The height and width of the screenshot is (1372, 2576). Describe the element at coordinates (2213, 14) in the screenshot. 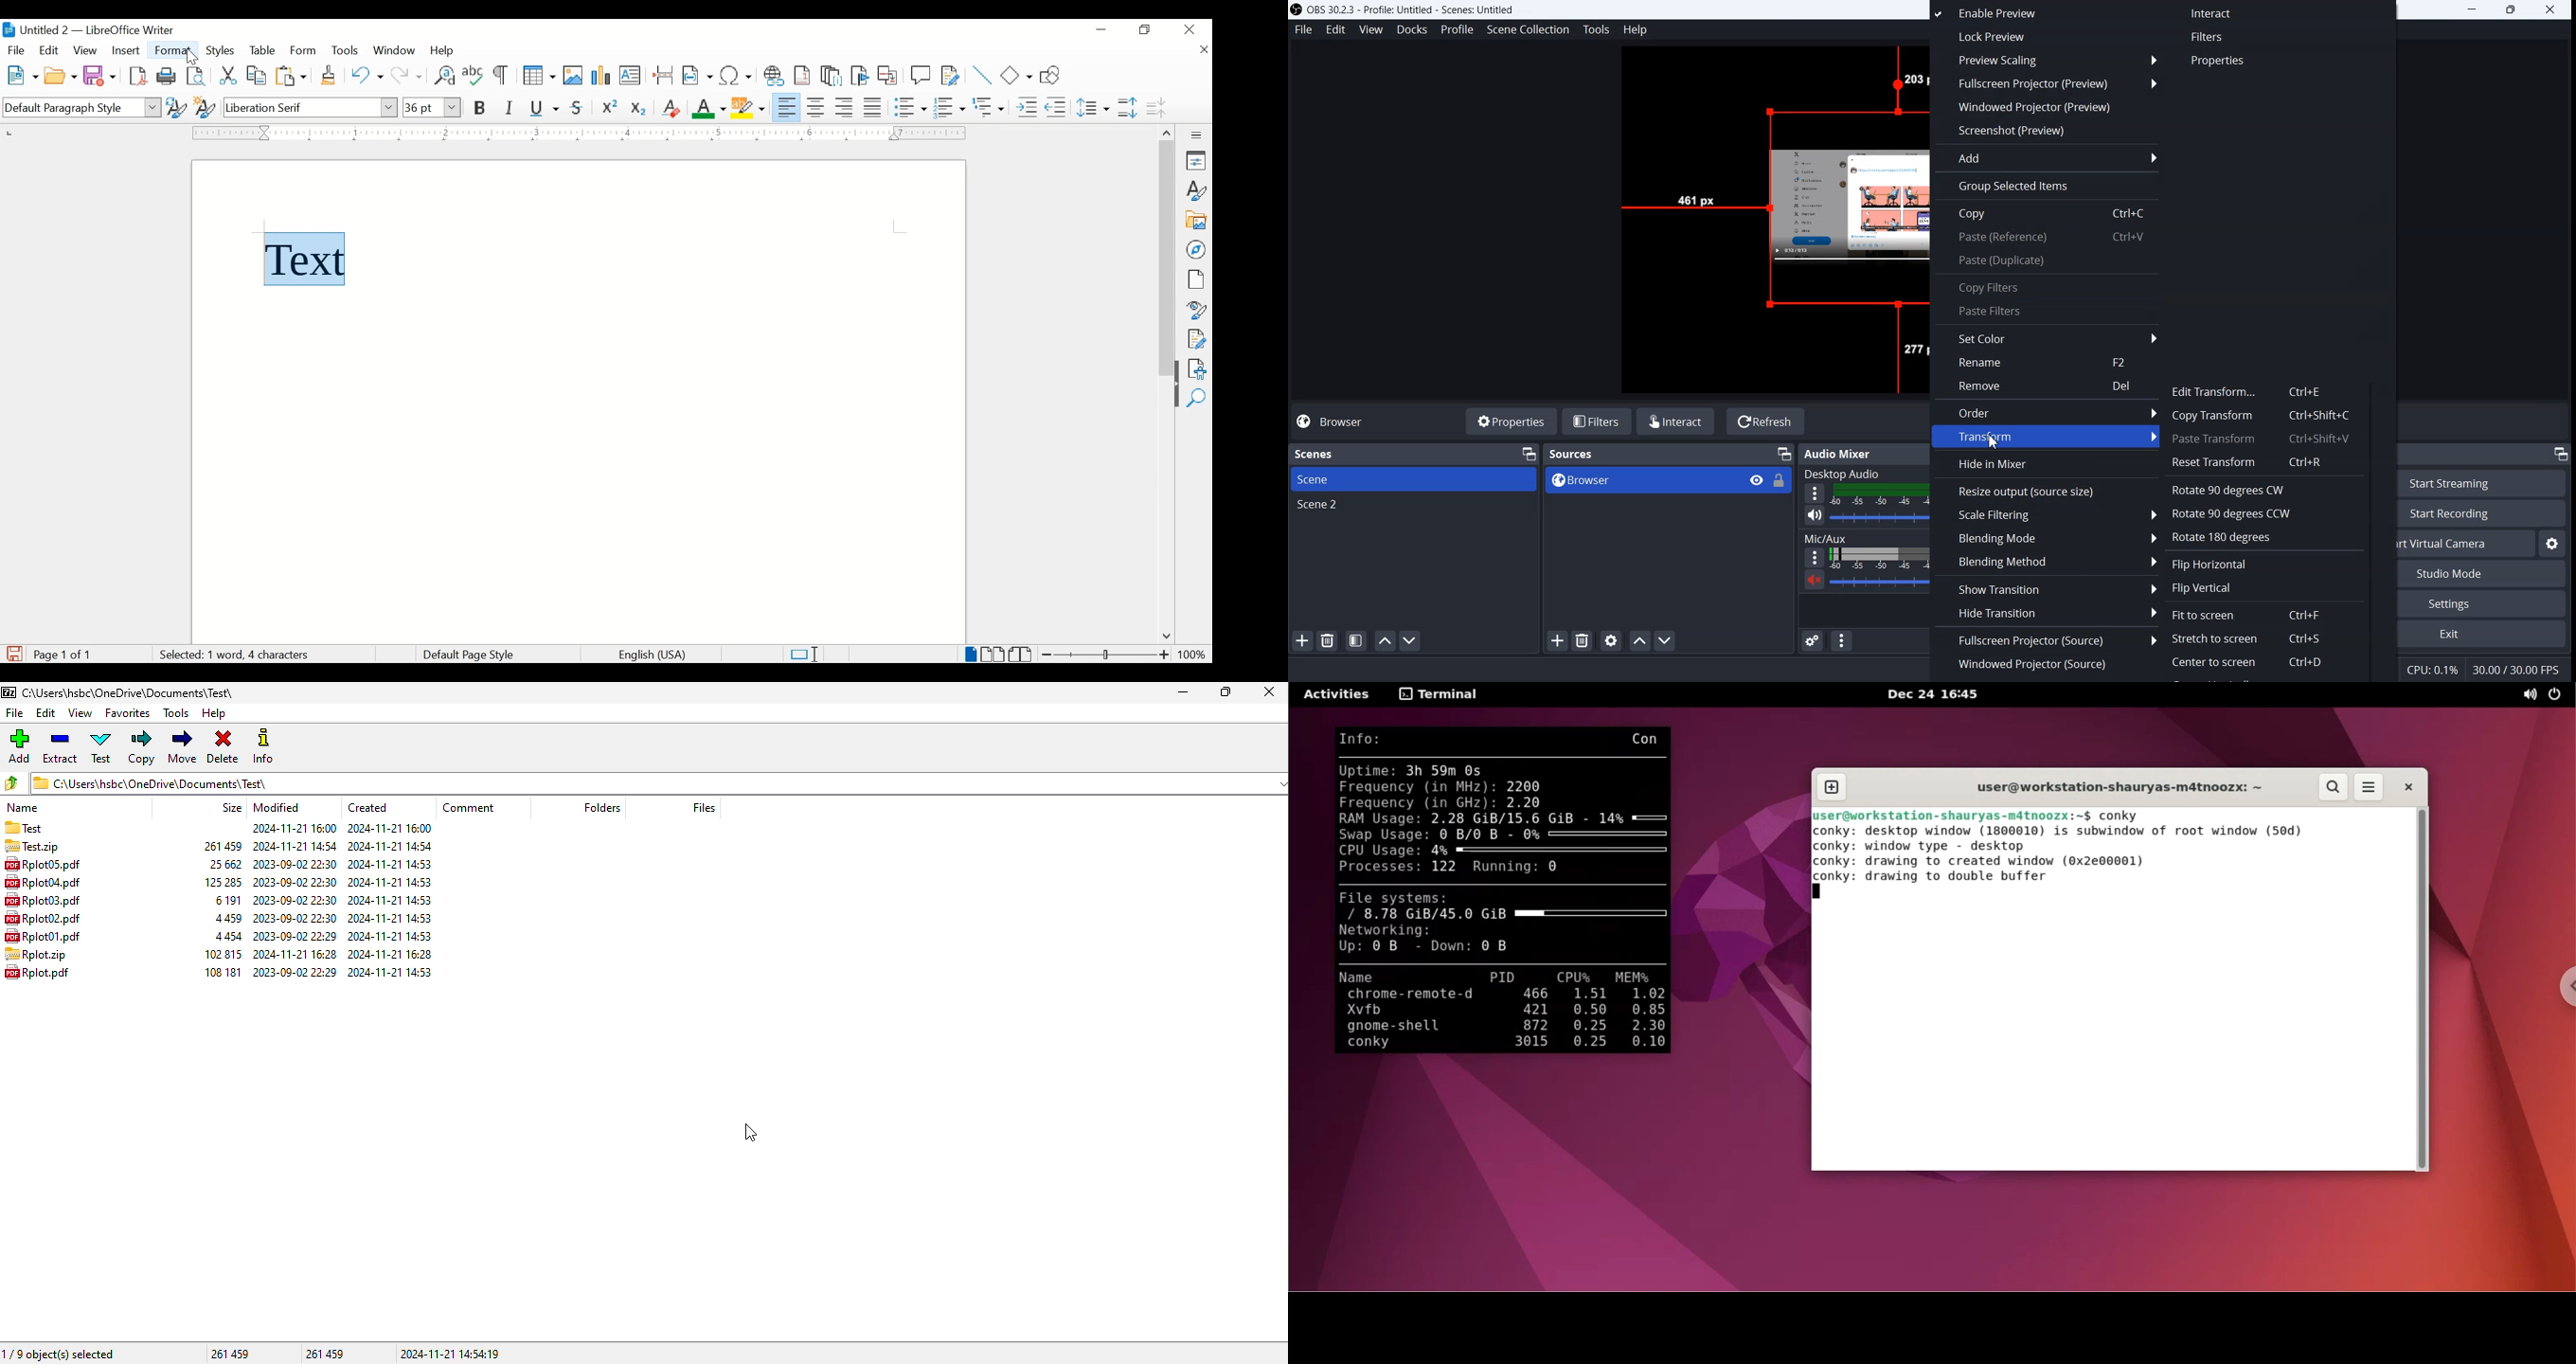

I see `Interact` at that location.